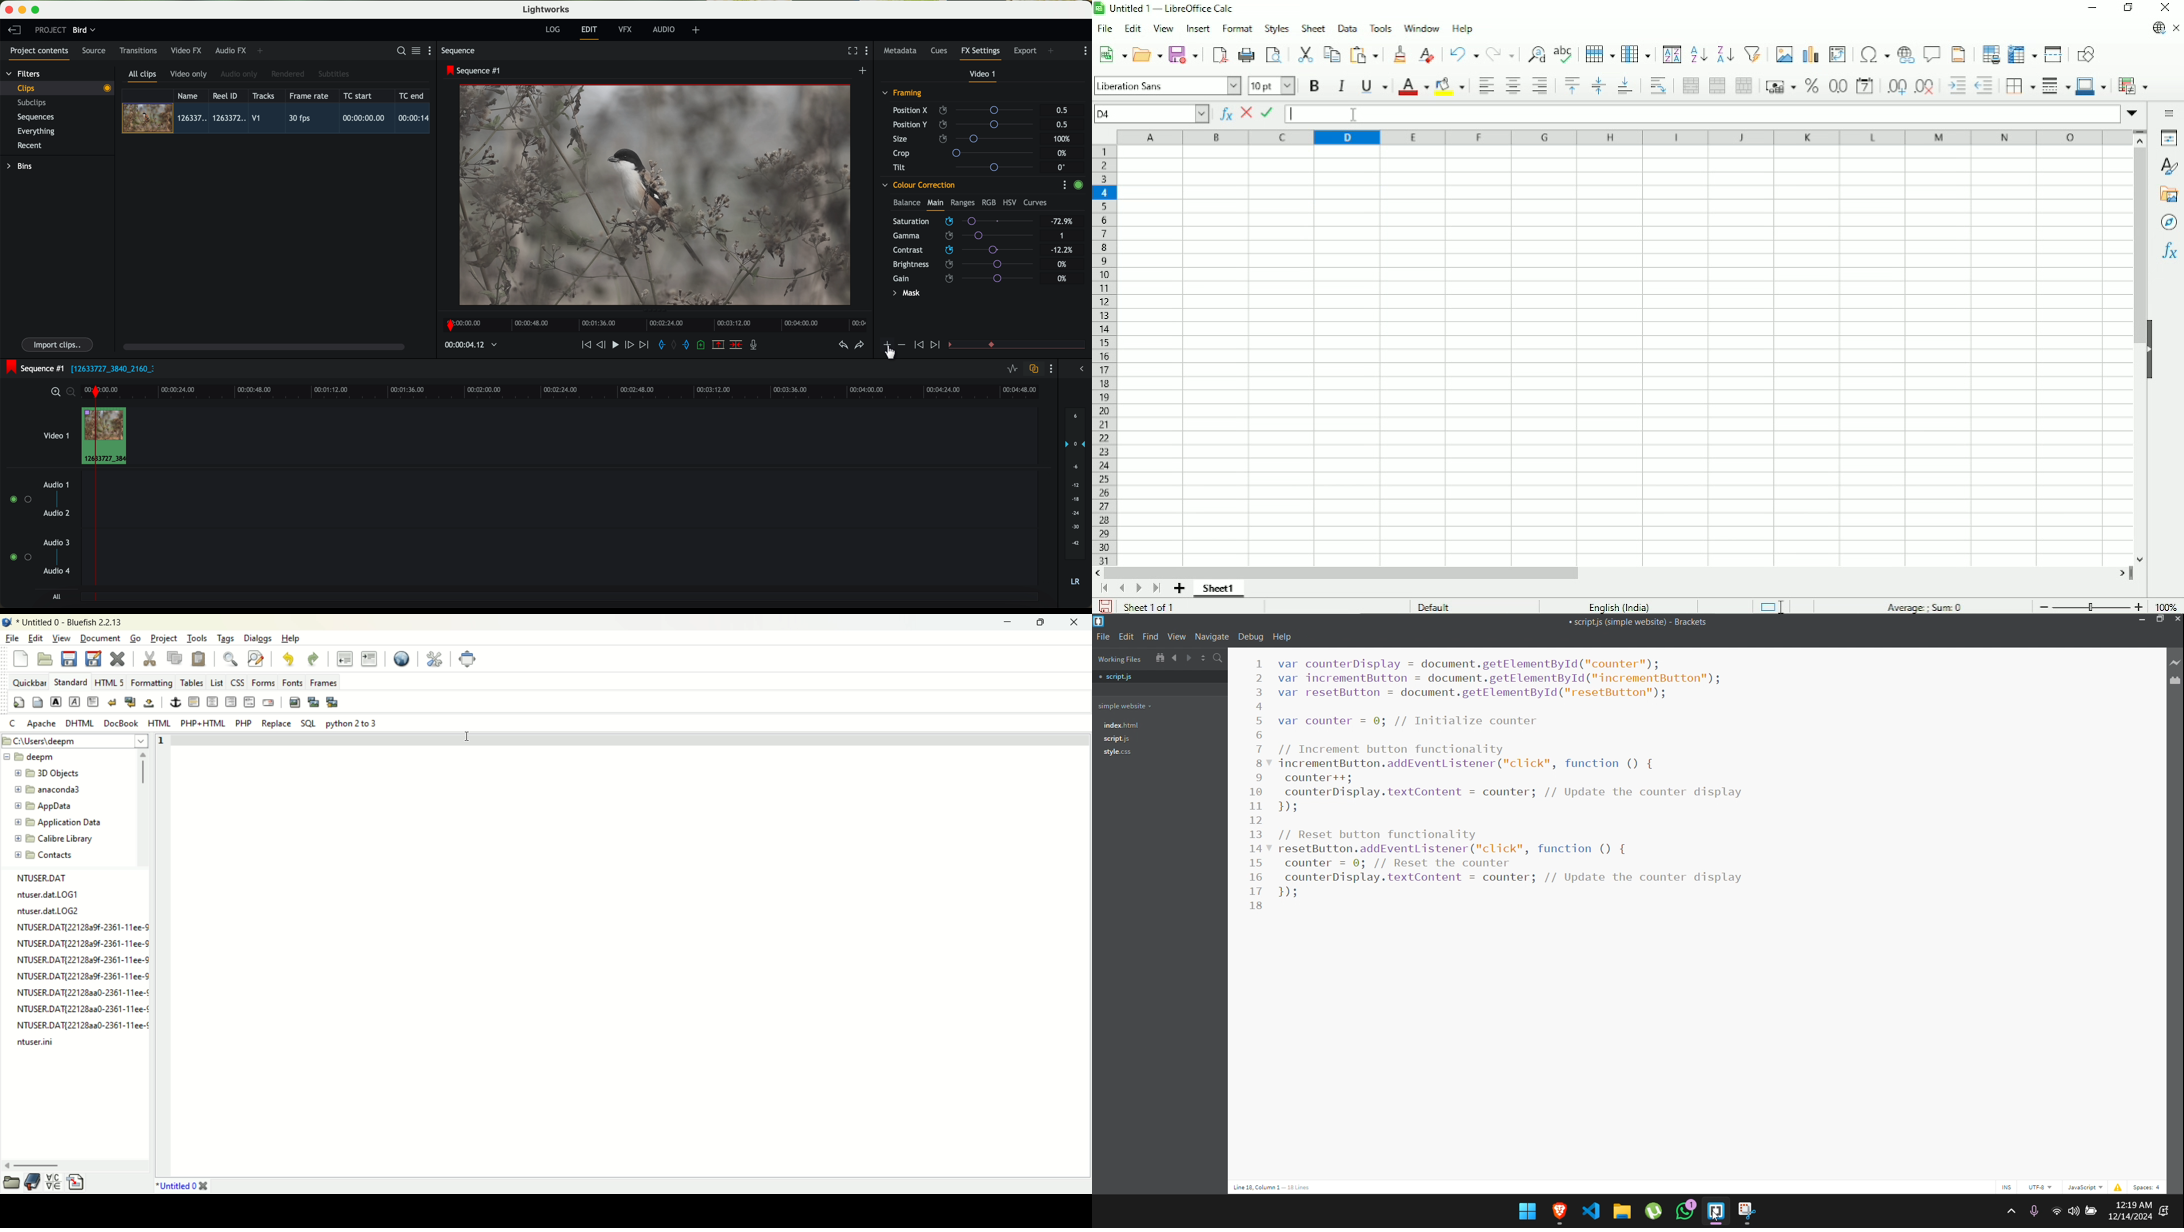 The width and height of the screenshot is (2184, 1232). I want to click on Center vertically, so click(1599, 86).